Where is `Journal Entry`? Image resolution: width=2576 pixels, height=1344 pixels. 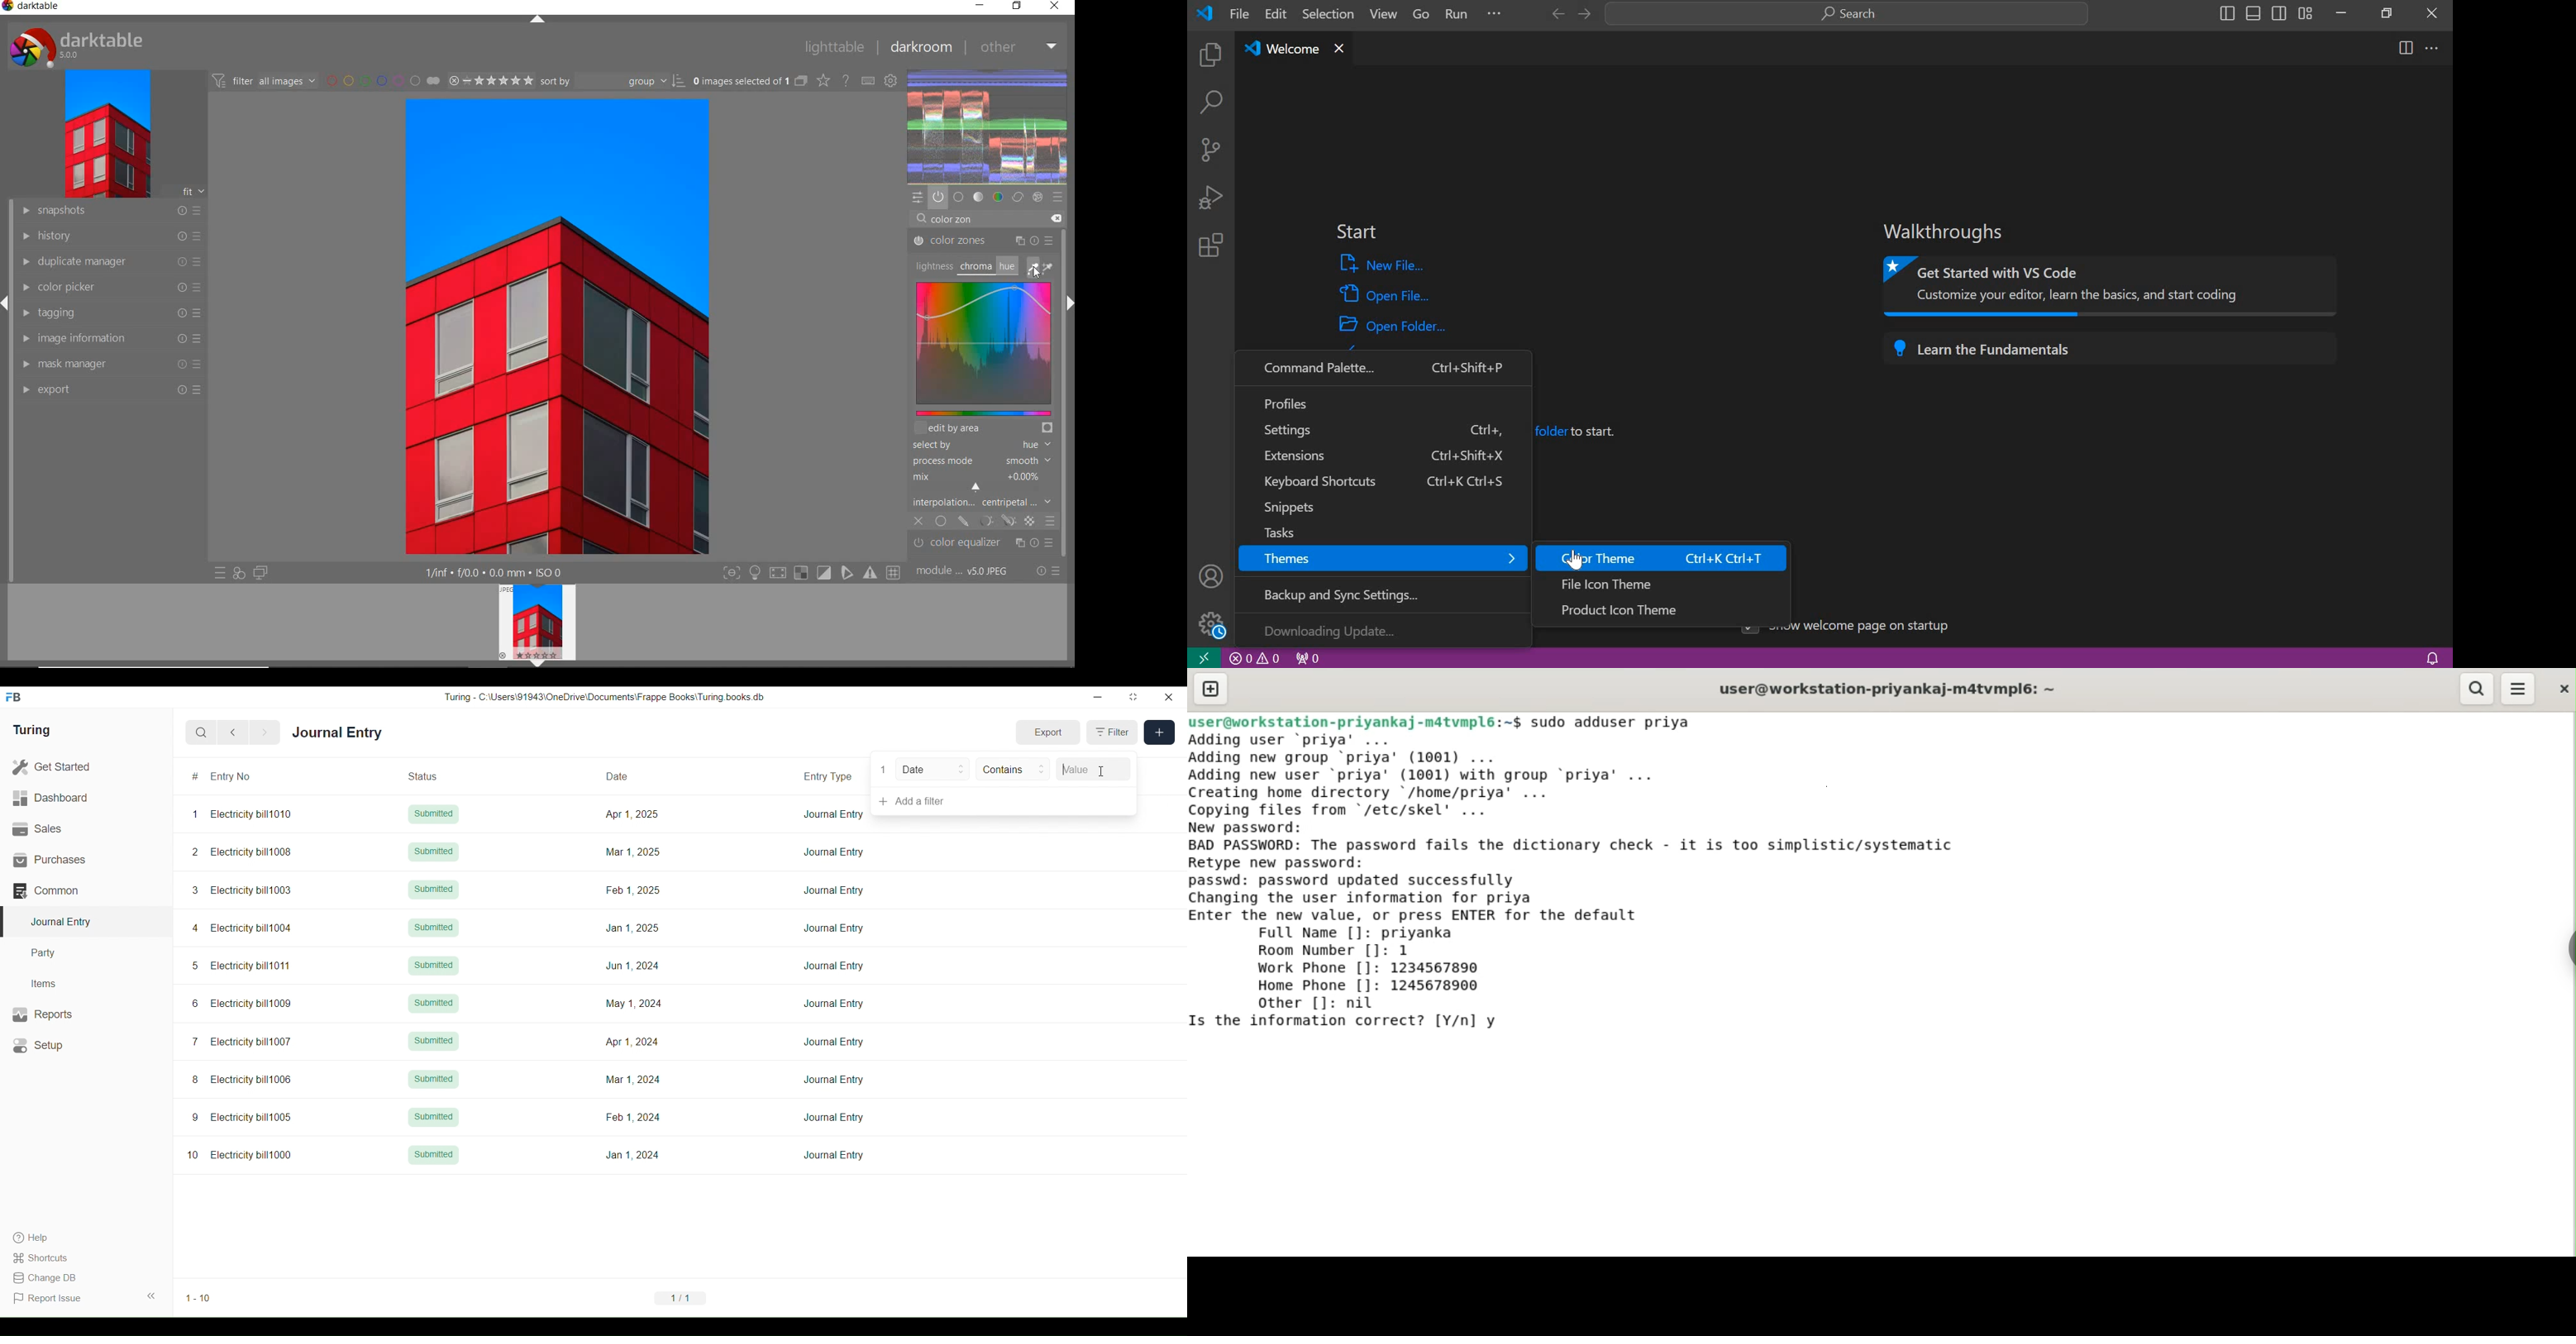 Journal Entry is located at coordinates (833, 1155).